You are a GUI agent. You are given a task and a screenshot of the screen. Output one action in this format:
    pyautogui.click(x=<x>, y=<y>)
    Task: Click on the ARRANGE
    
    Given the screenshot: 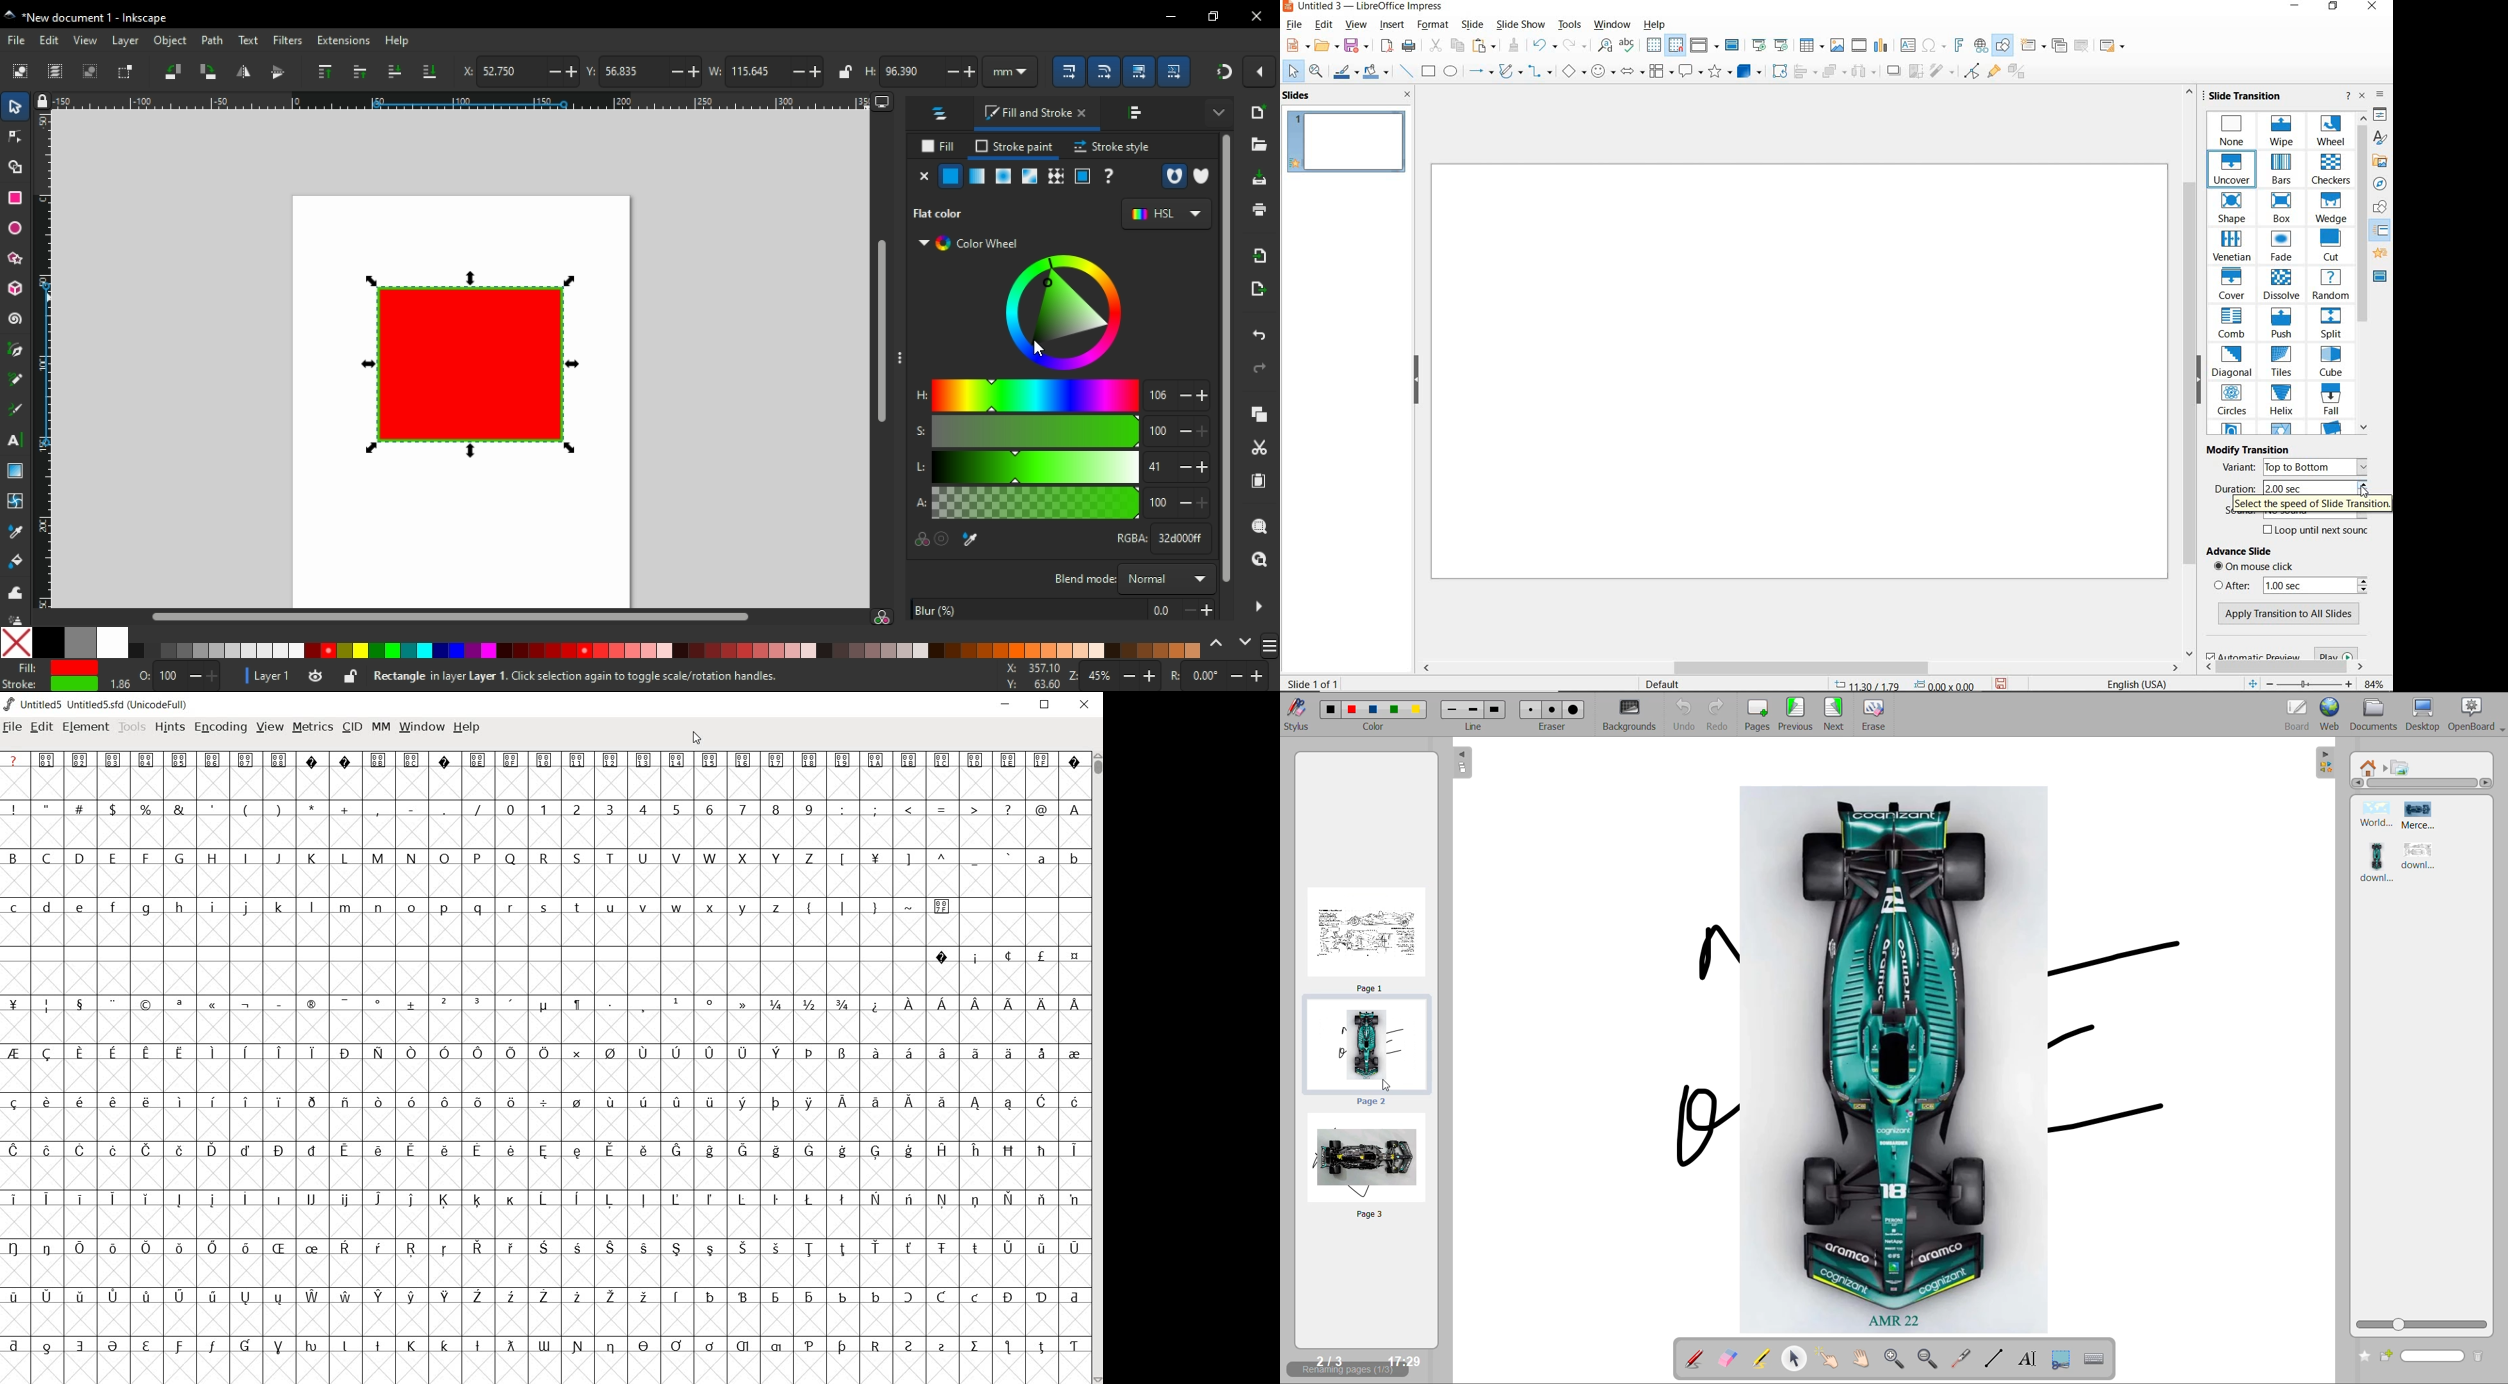 What is the action you would take?
    pyautogui.click(x=1833, y=71)
    